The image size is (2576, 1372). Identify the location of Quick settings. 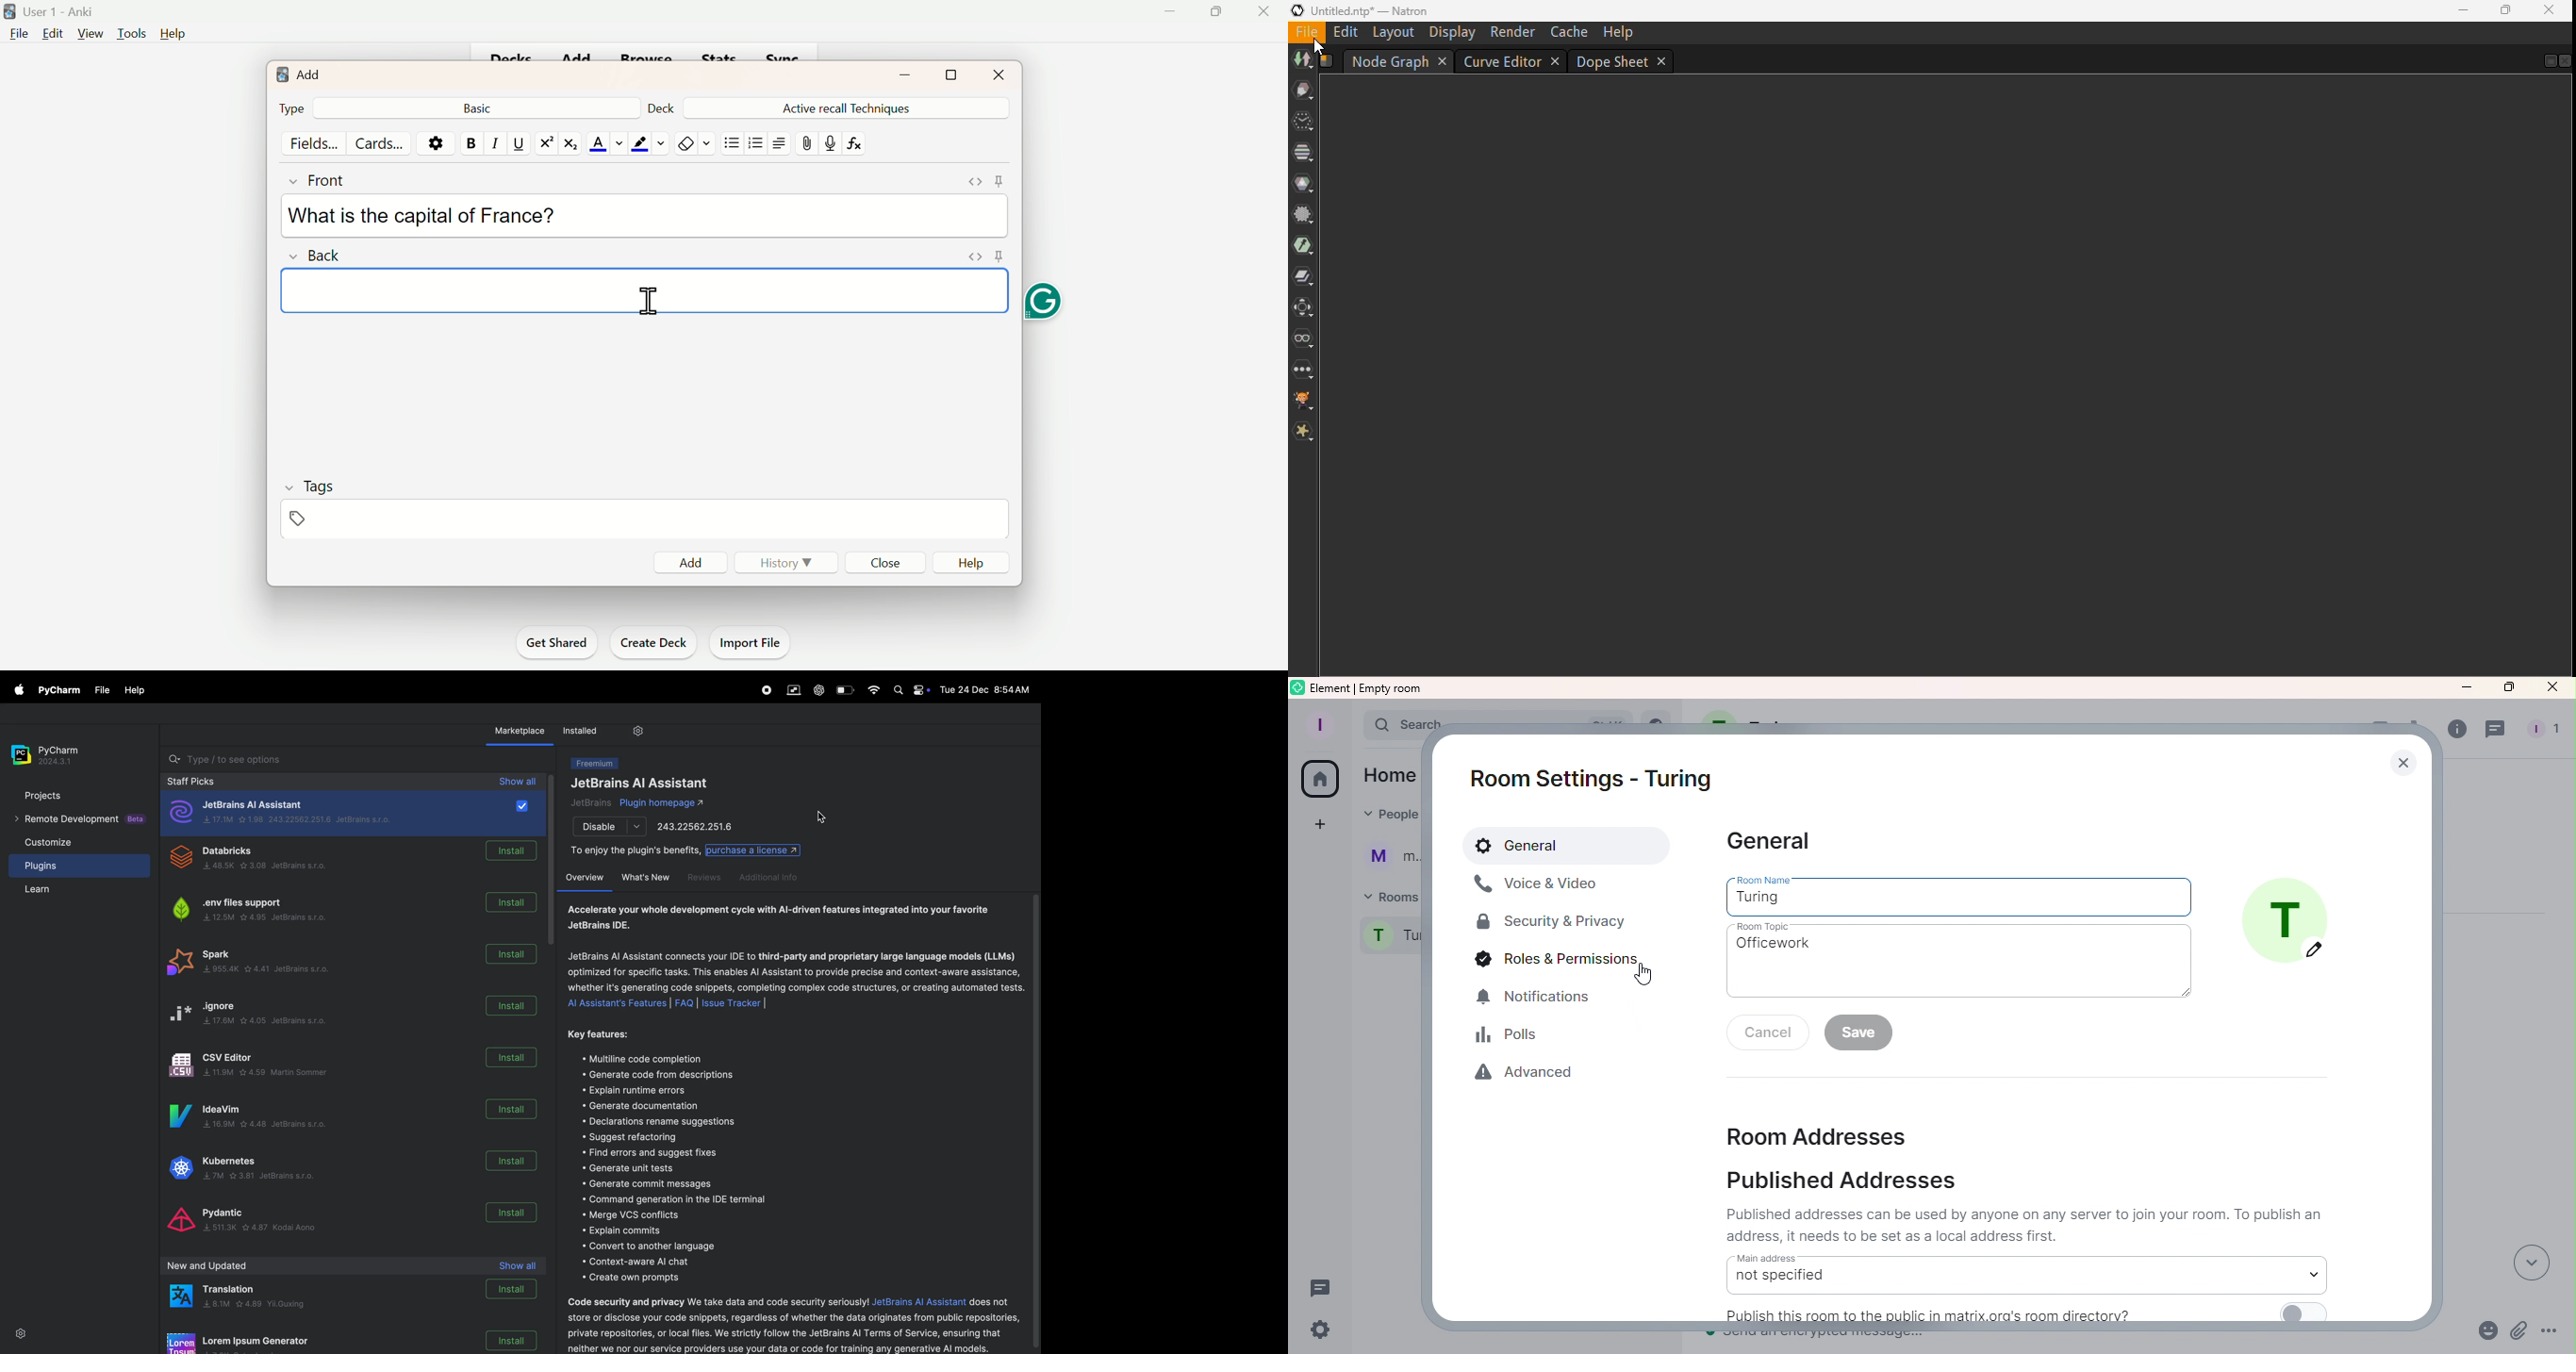
(1320, 1331).